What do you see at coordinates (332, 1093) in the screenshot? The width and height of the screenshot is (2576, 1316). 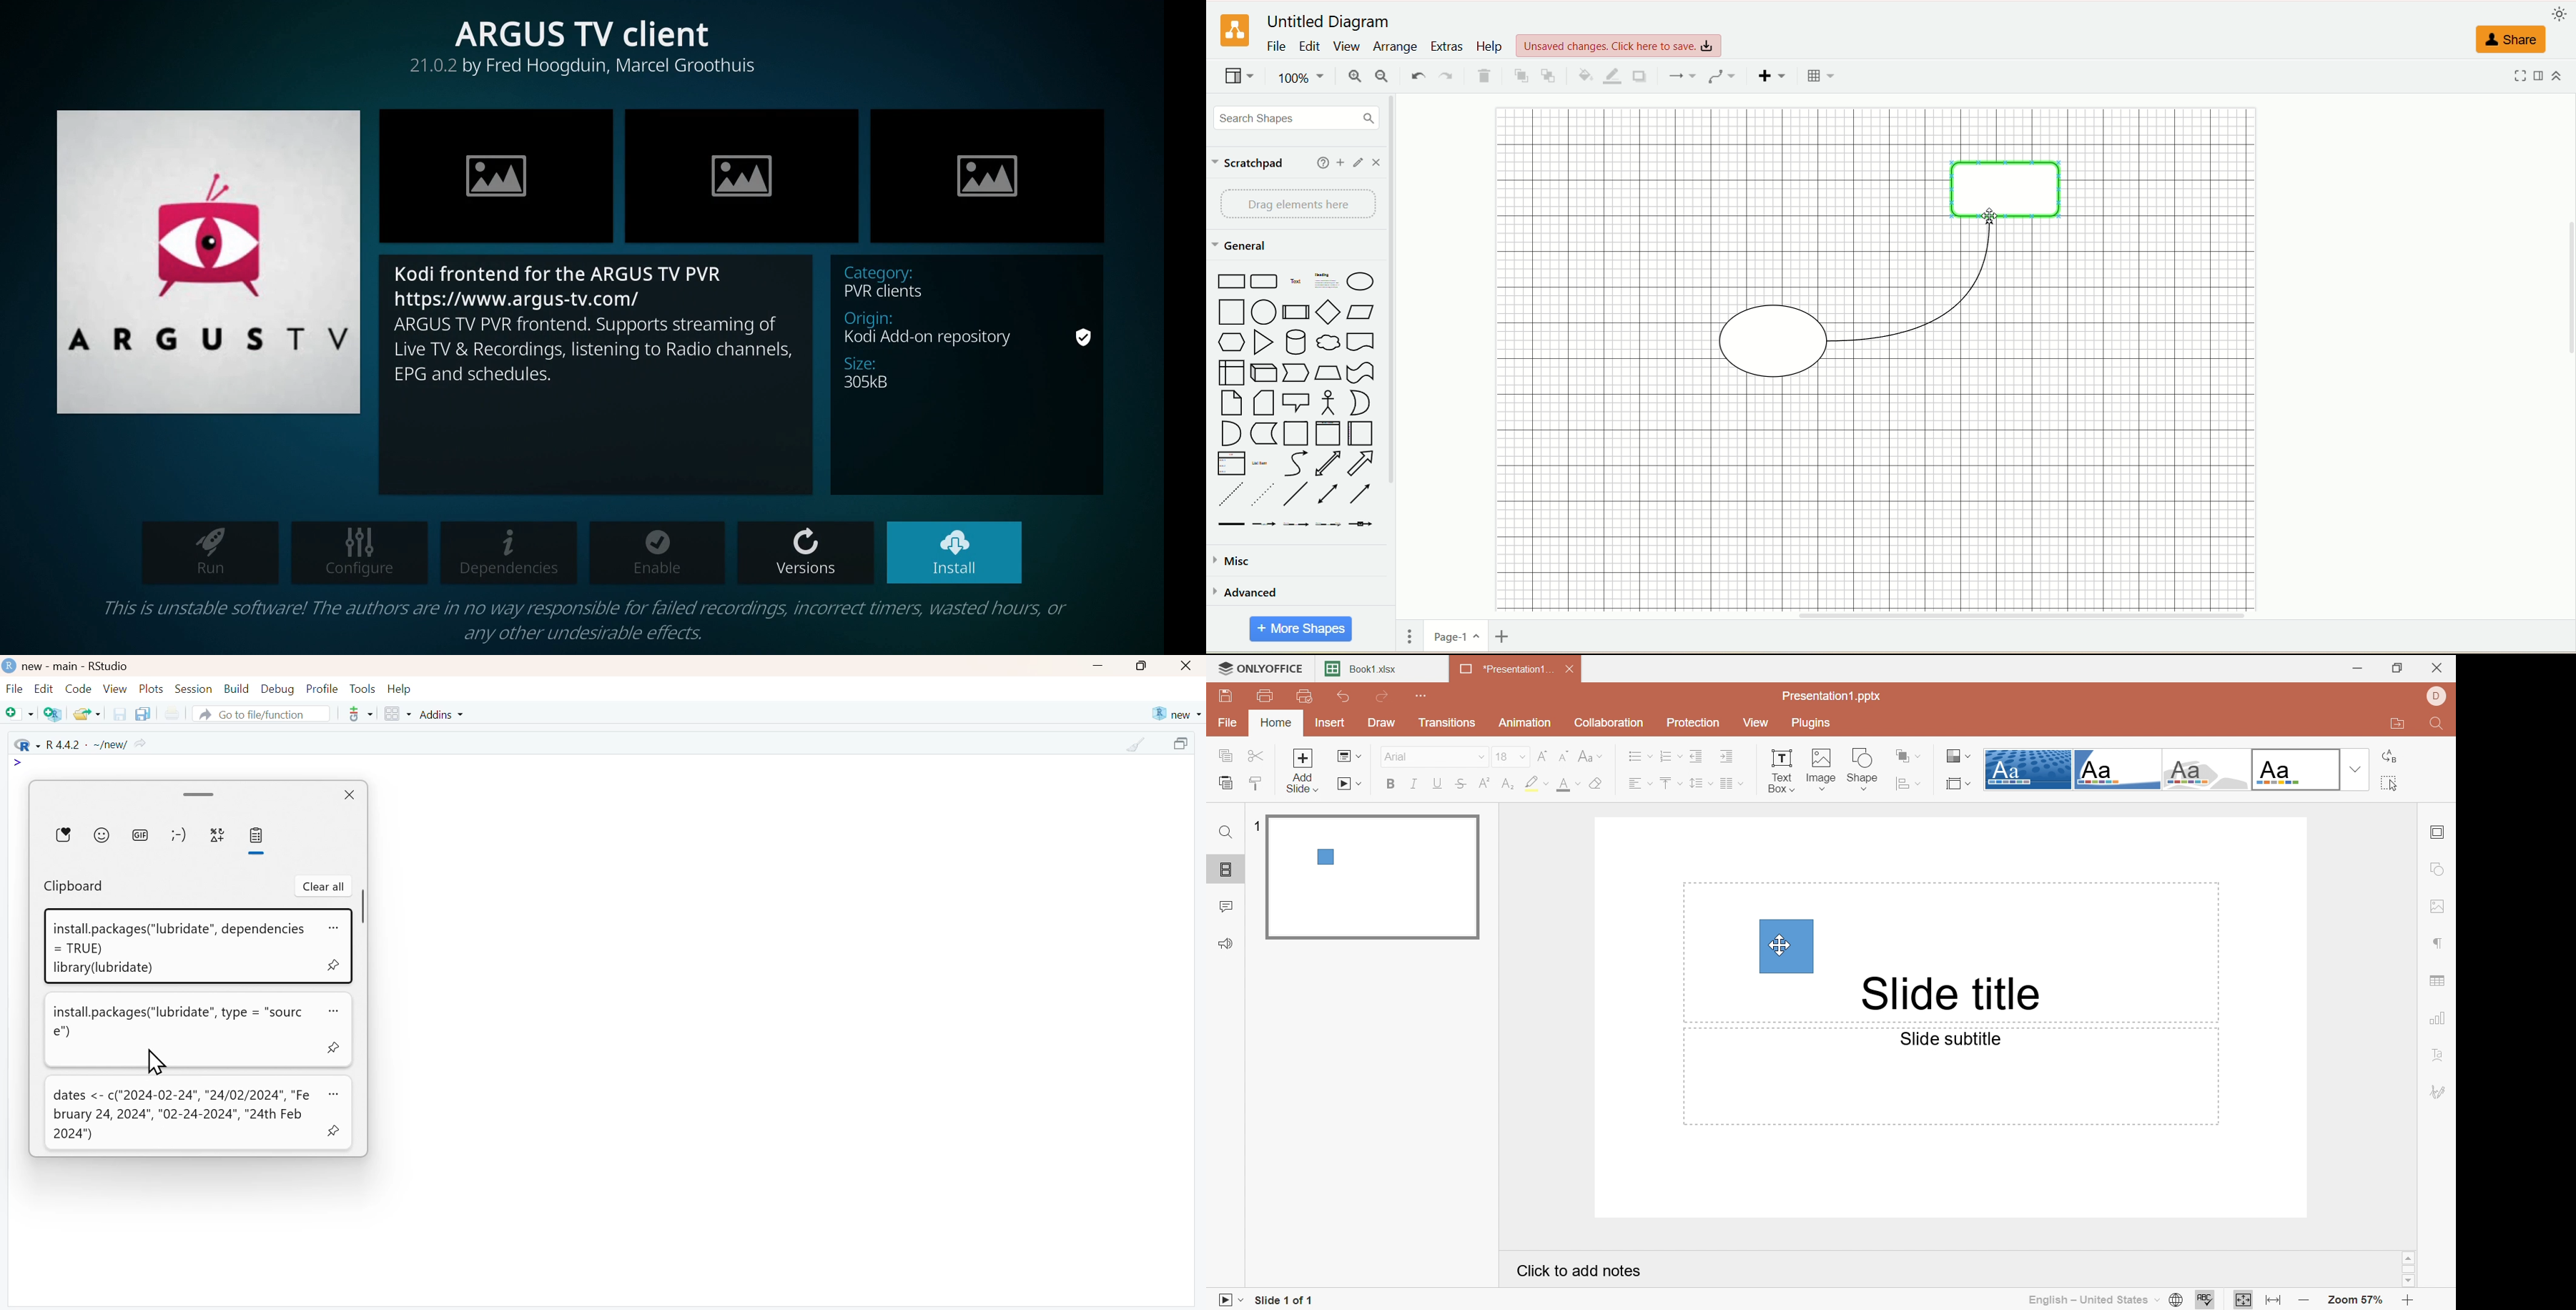 I see `more options` at bounding box center [332, 1093].